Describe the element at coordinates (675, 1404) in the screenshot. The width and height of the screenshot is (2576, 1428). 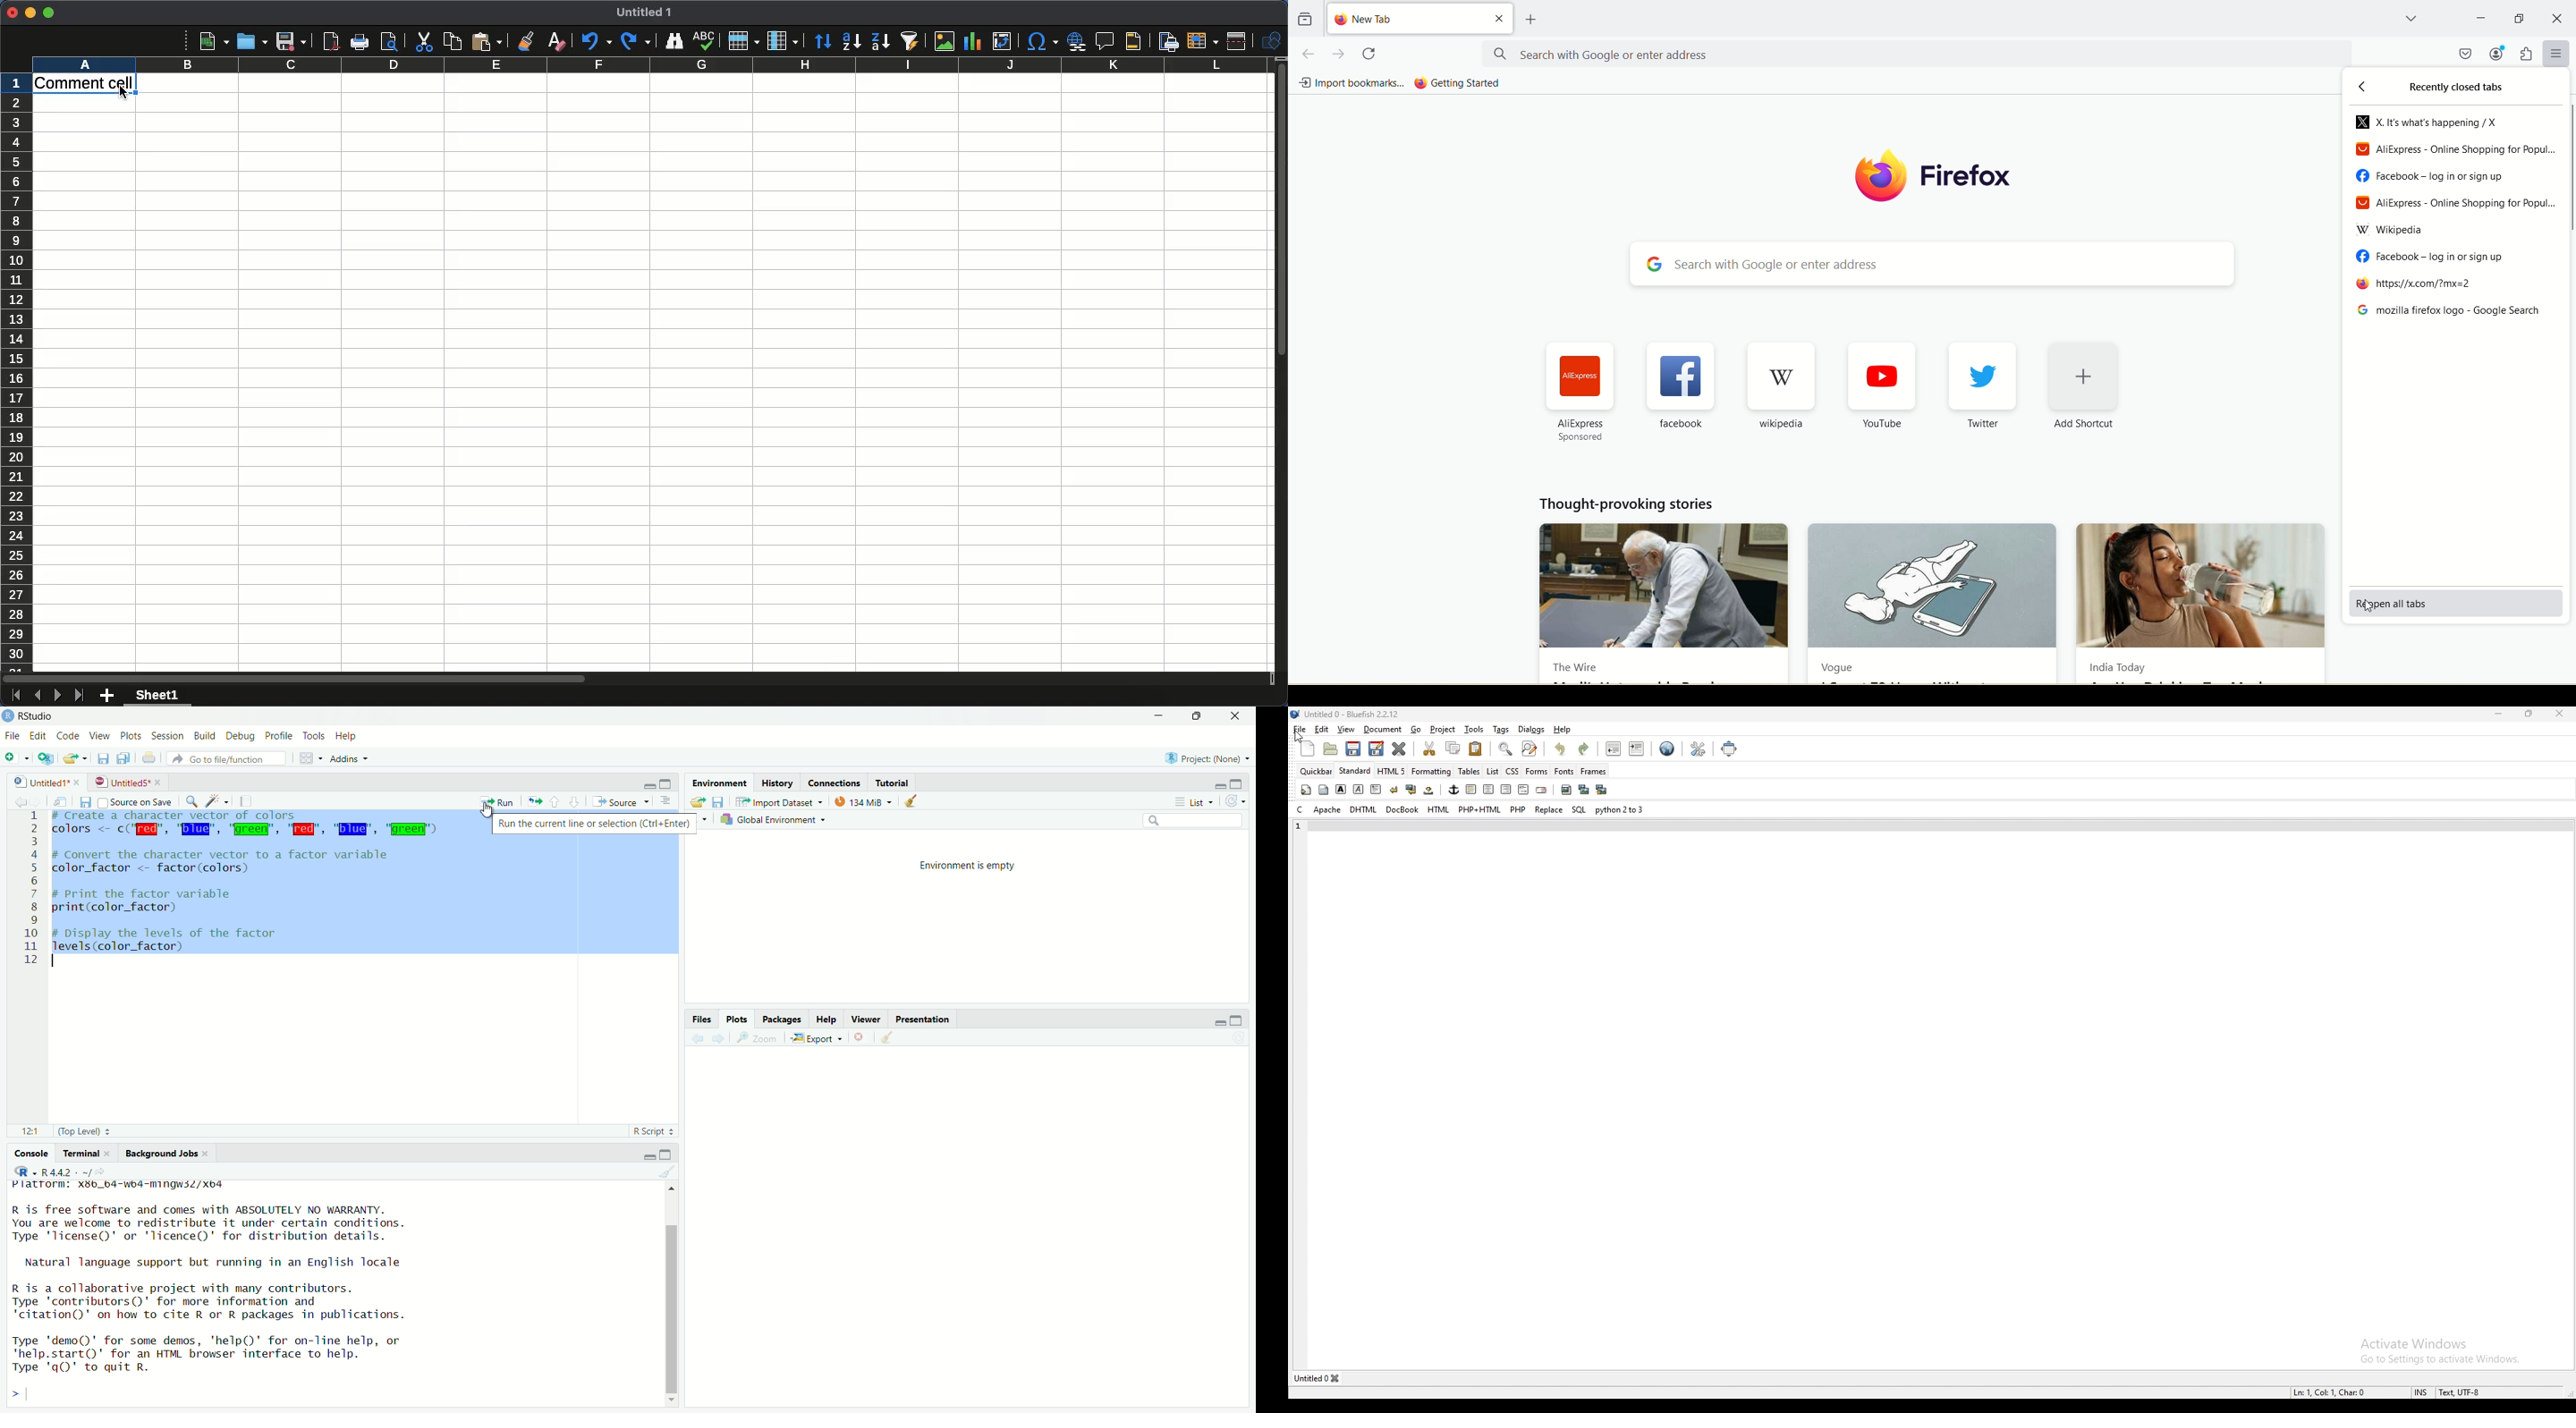
I see `move down` at that location.